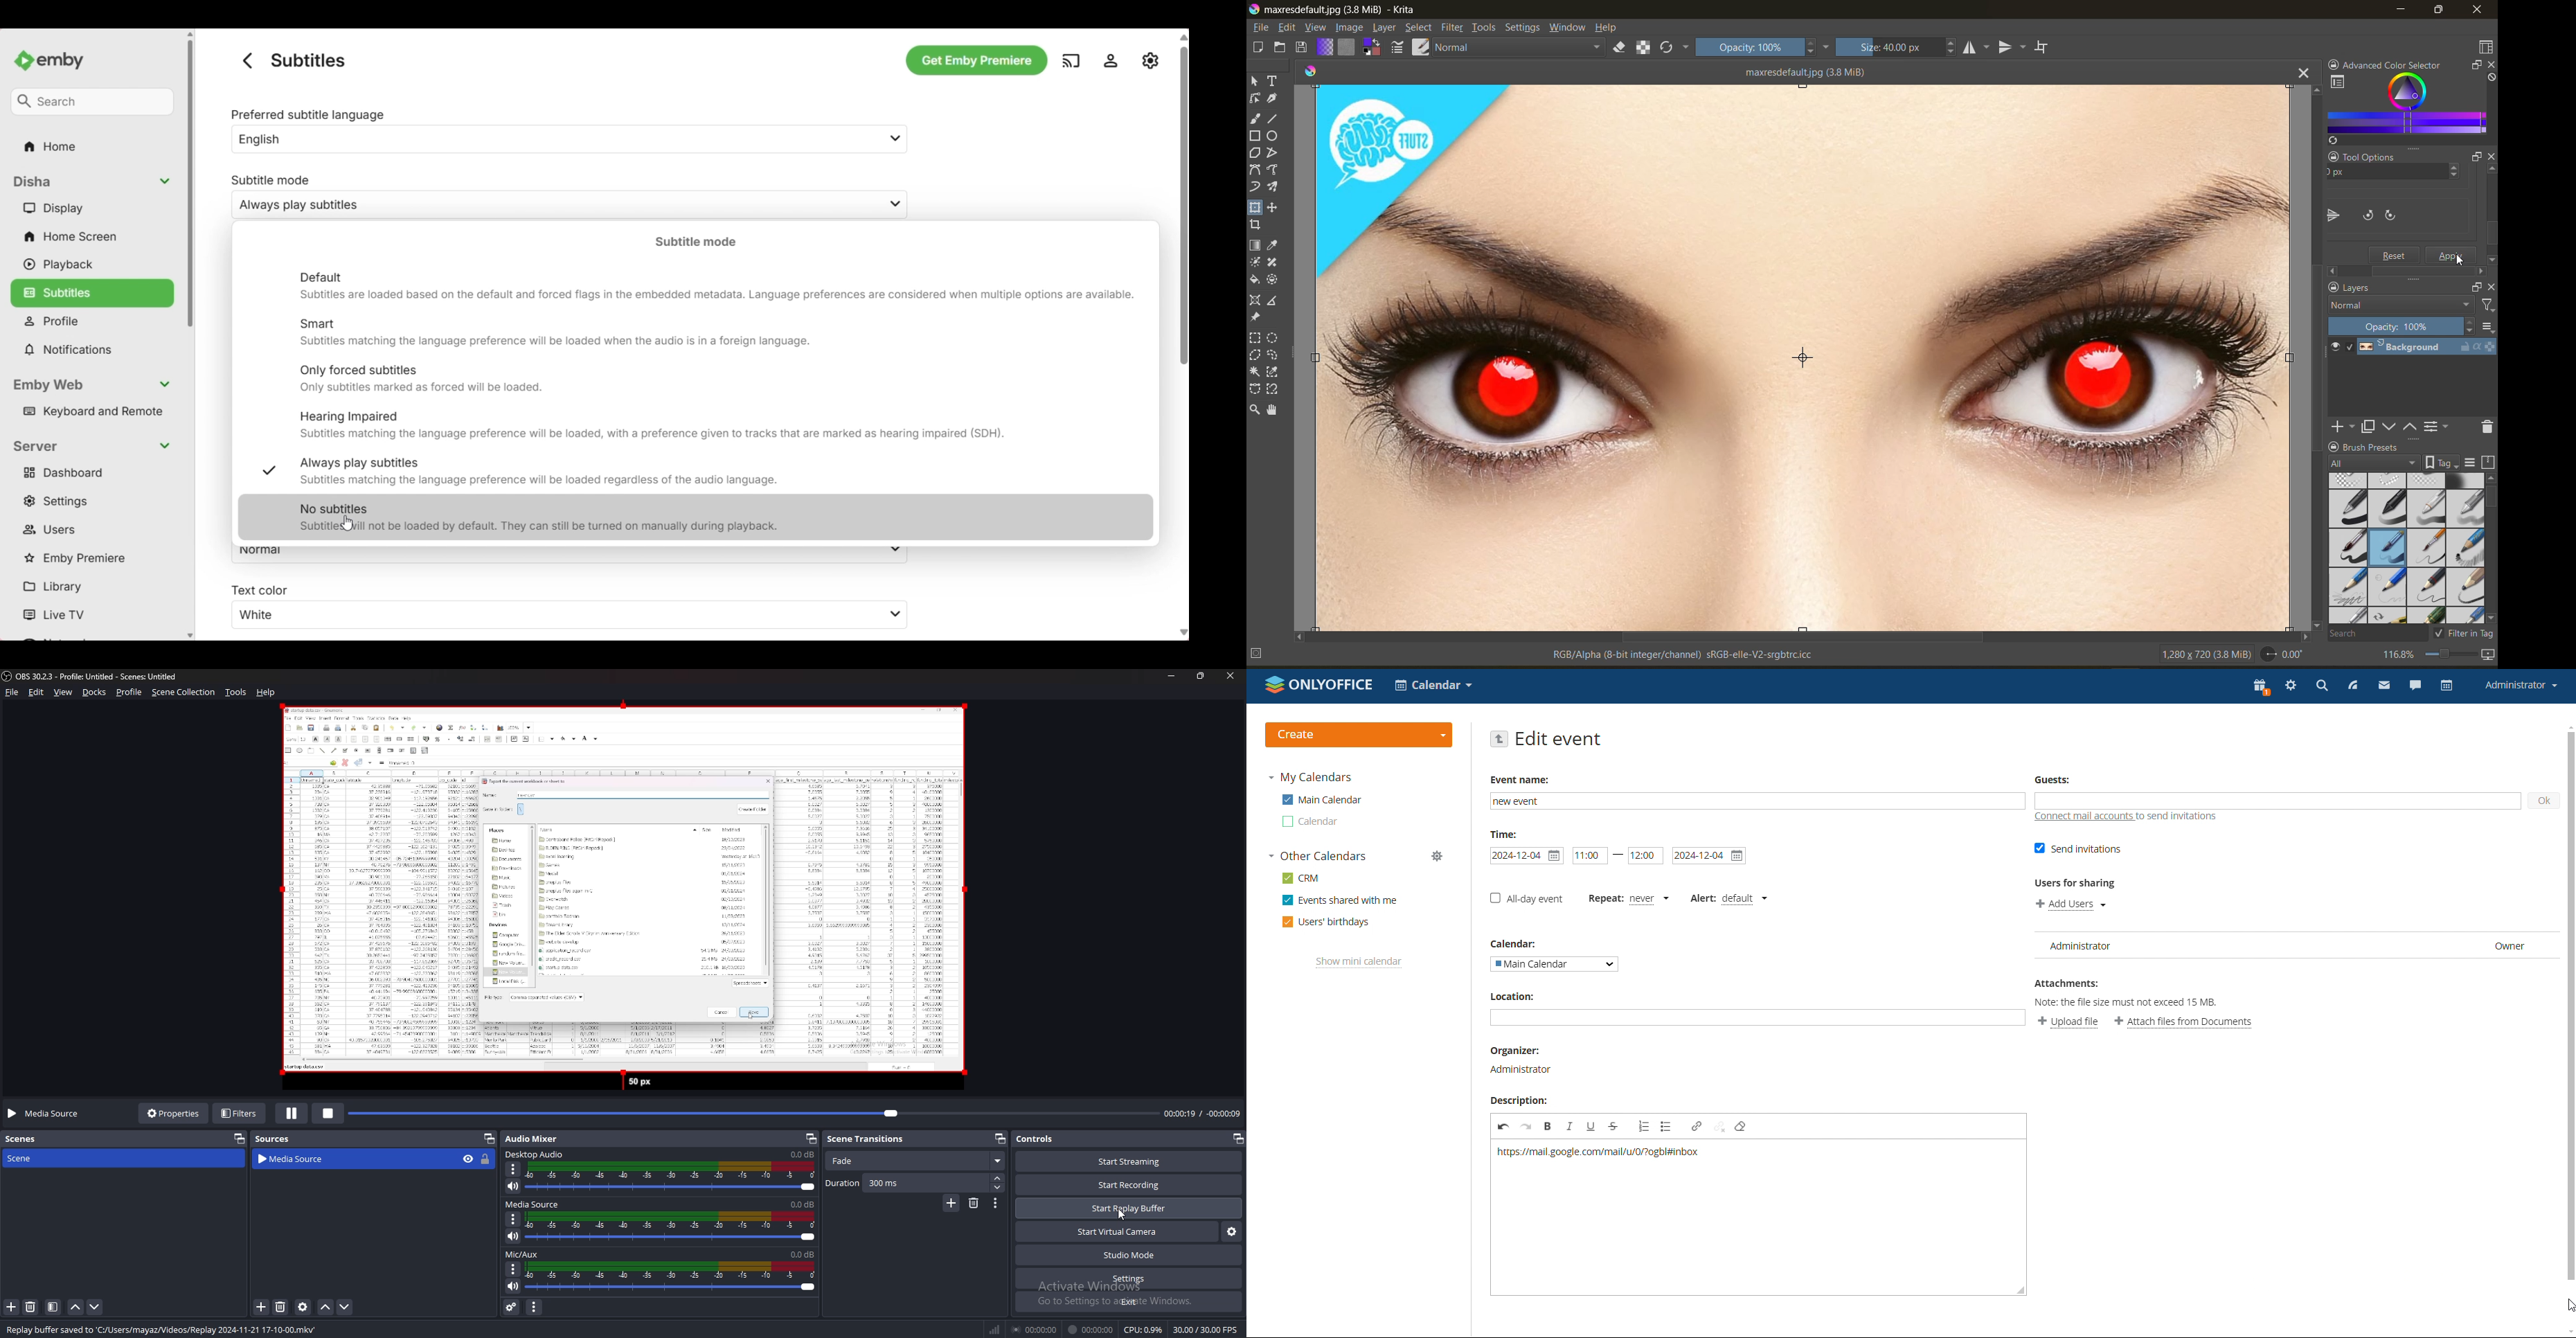  I want to click on hide, so click(468, 1159).